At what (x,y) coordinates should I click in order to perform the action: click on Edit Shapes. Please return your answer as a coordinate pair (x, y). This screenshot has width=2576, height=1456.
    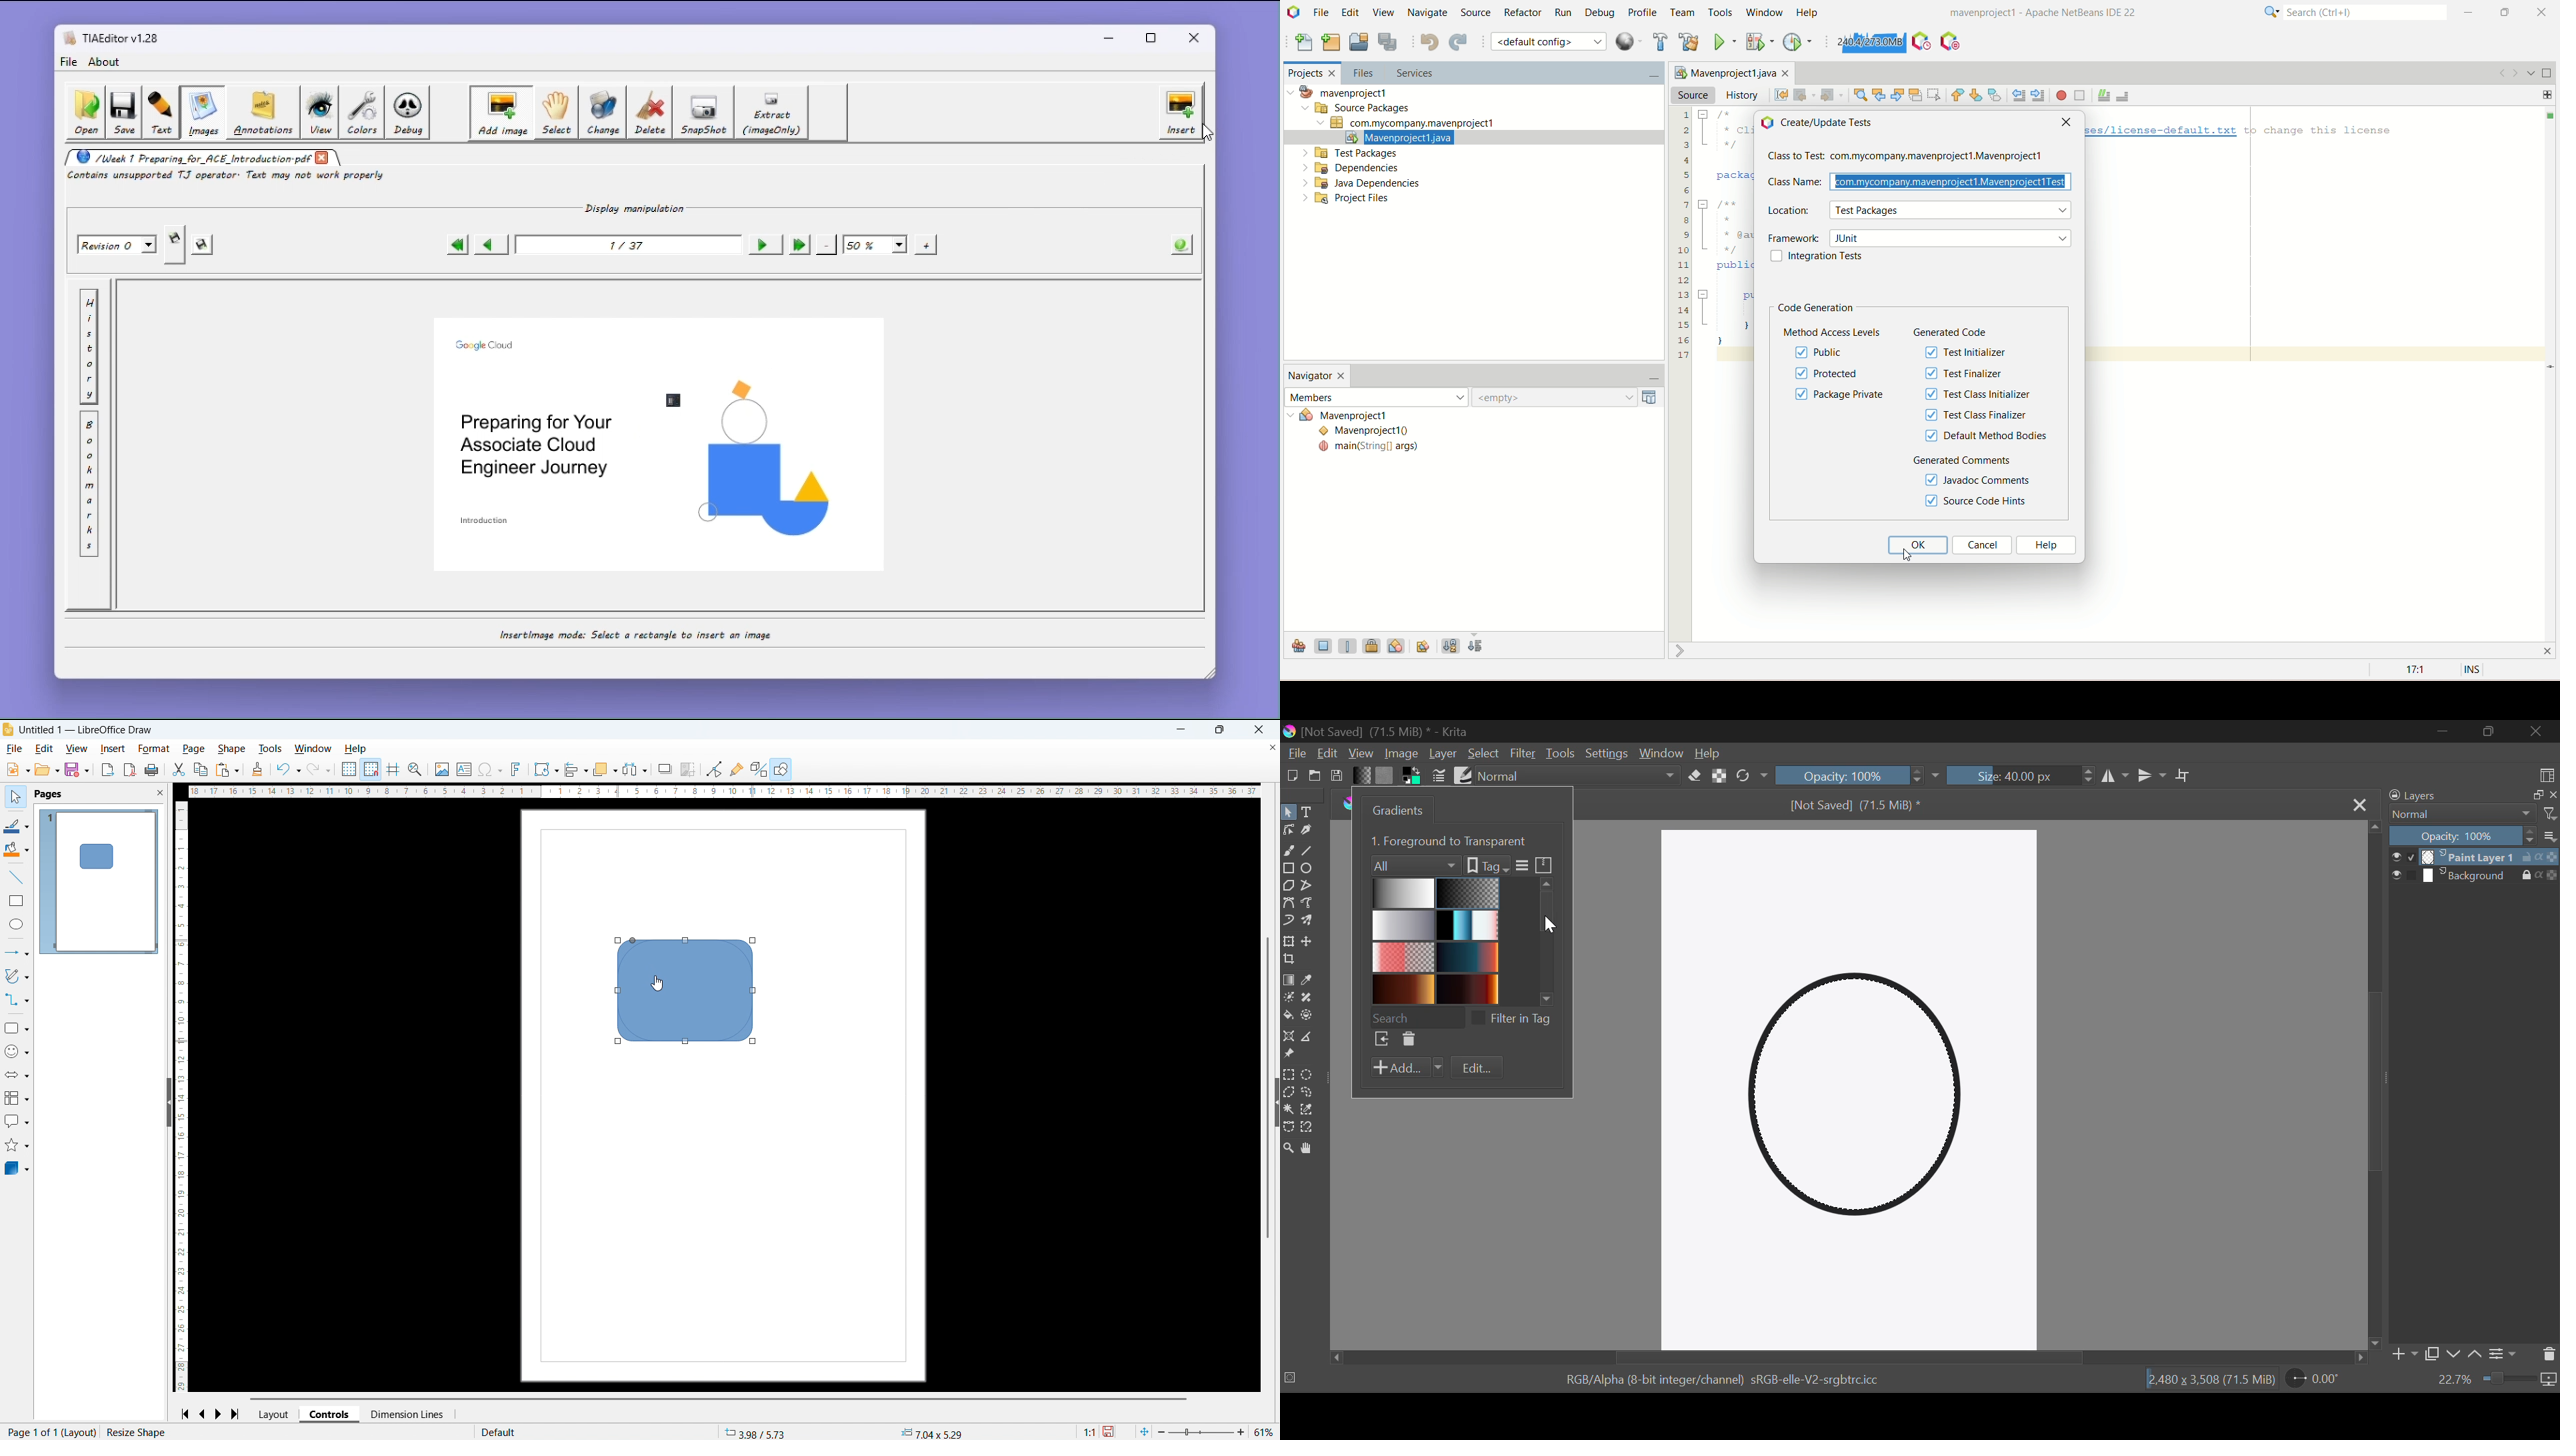
    Looking at the image, I should click on (1288, 831).